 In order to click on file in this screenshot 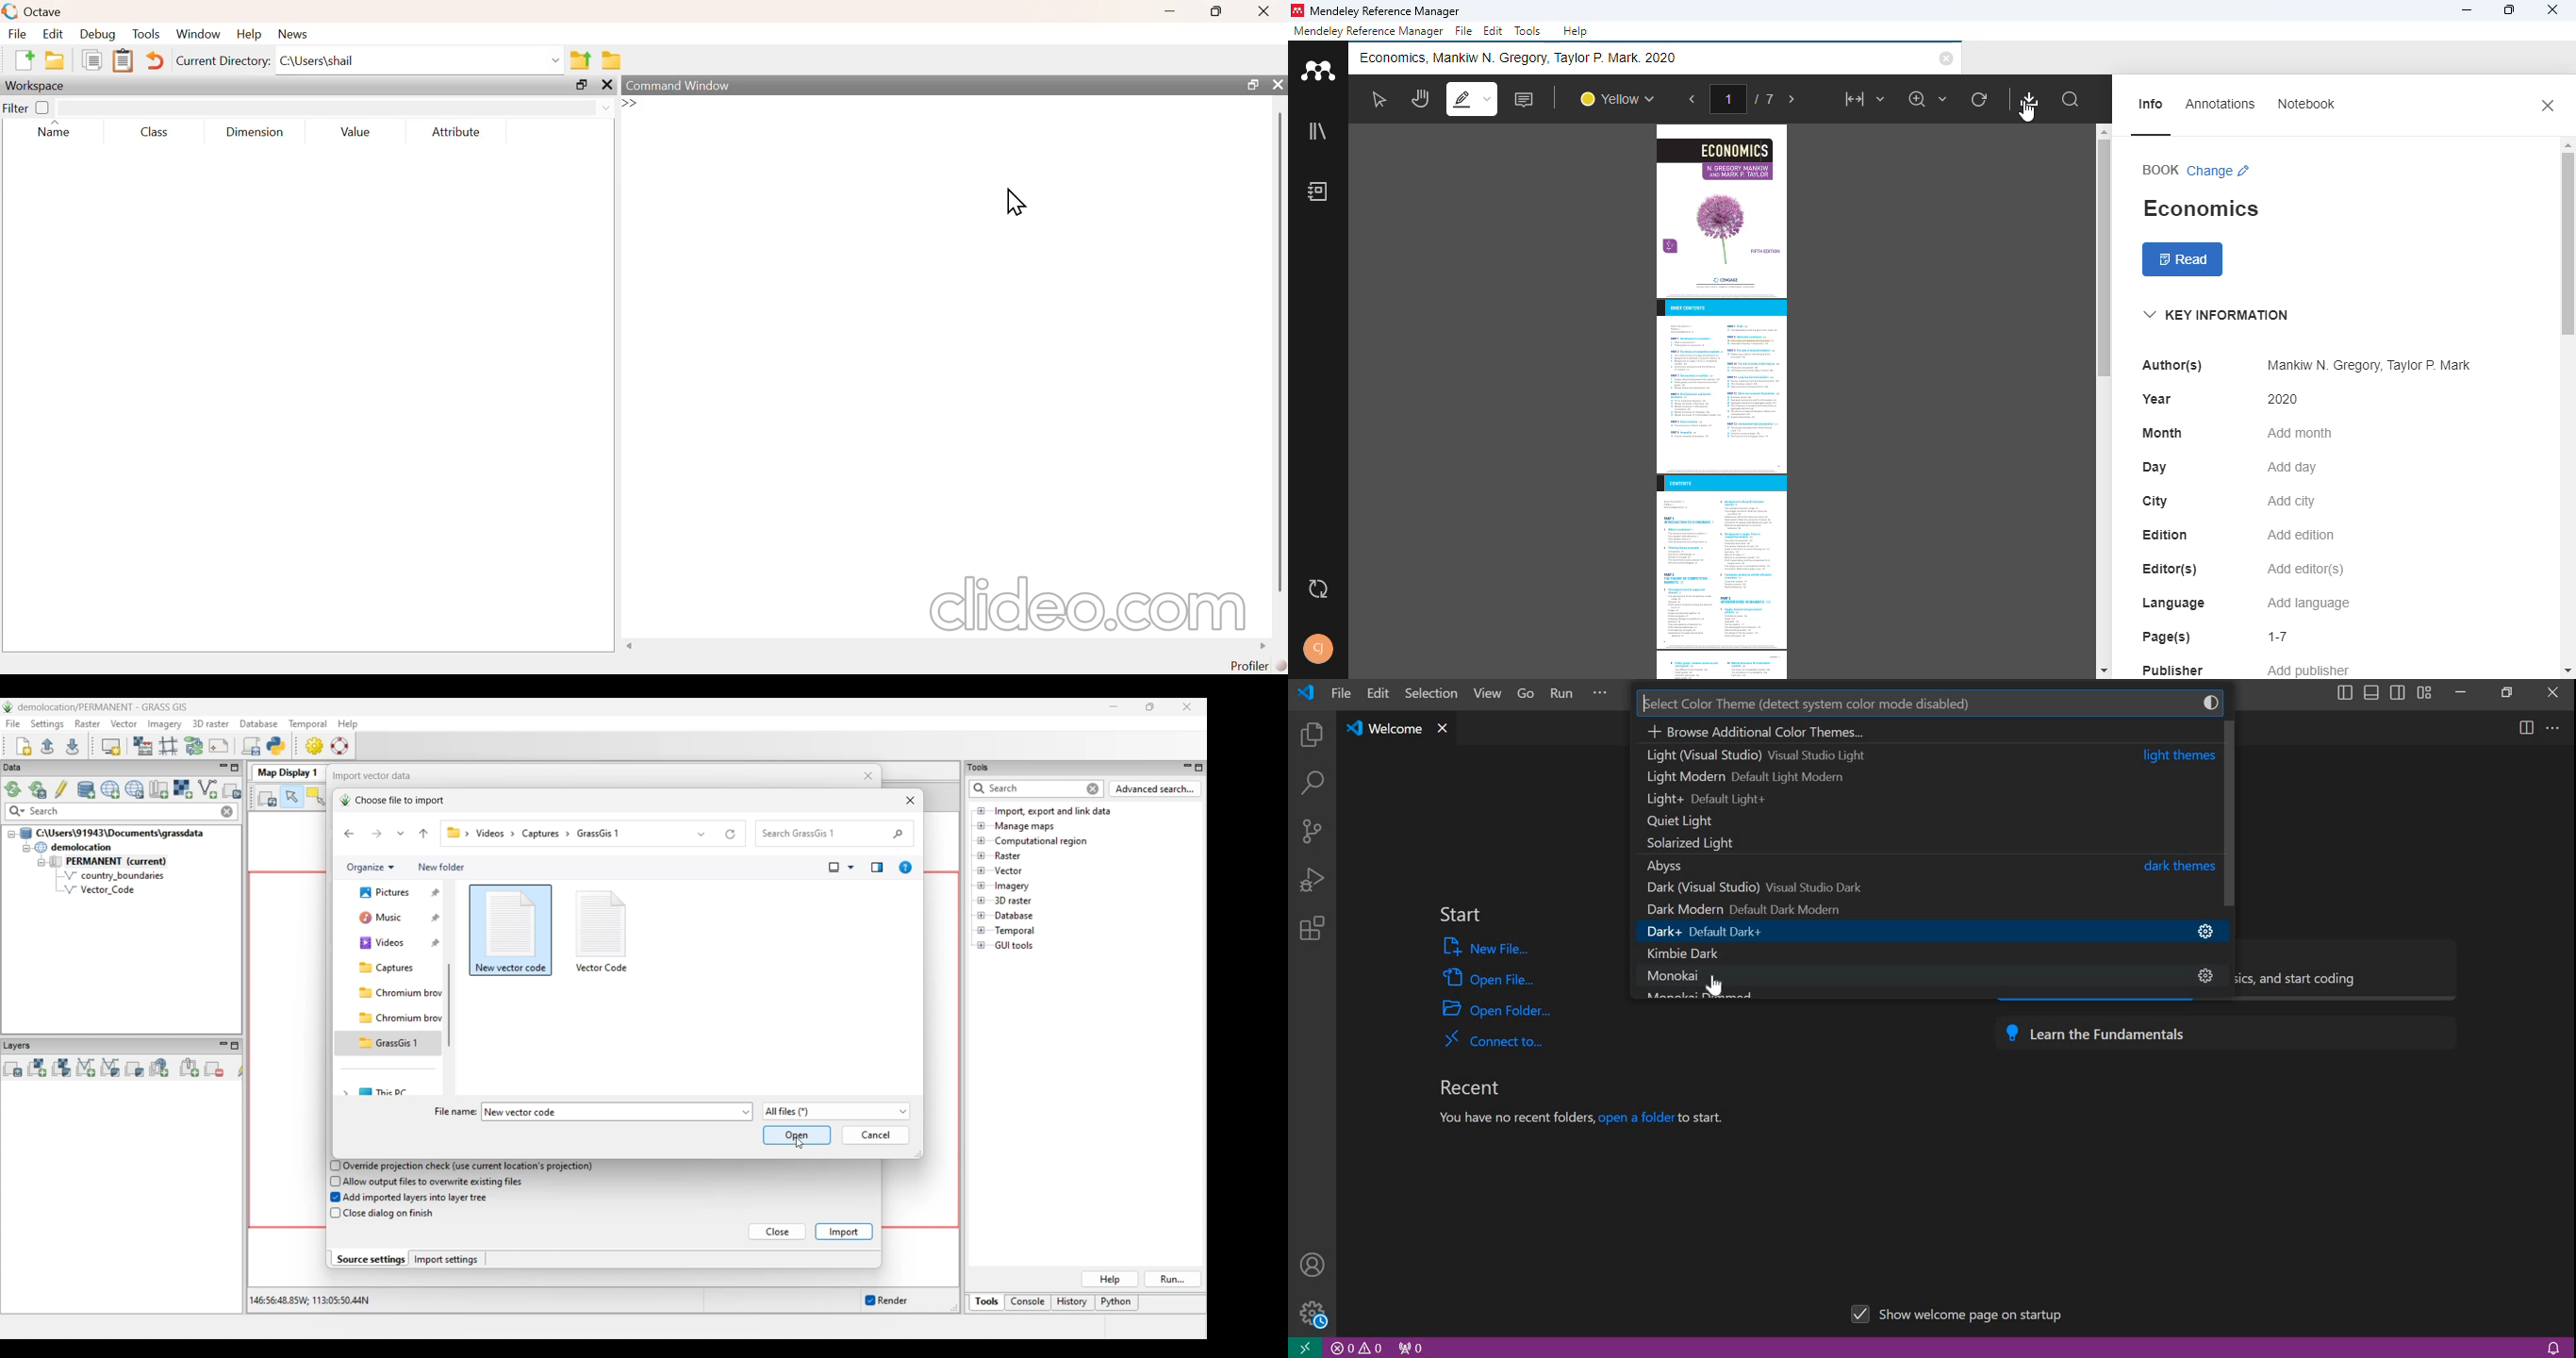, I will do `click(16, 34)`.